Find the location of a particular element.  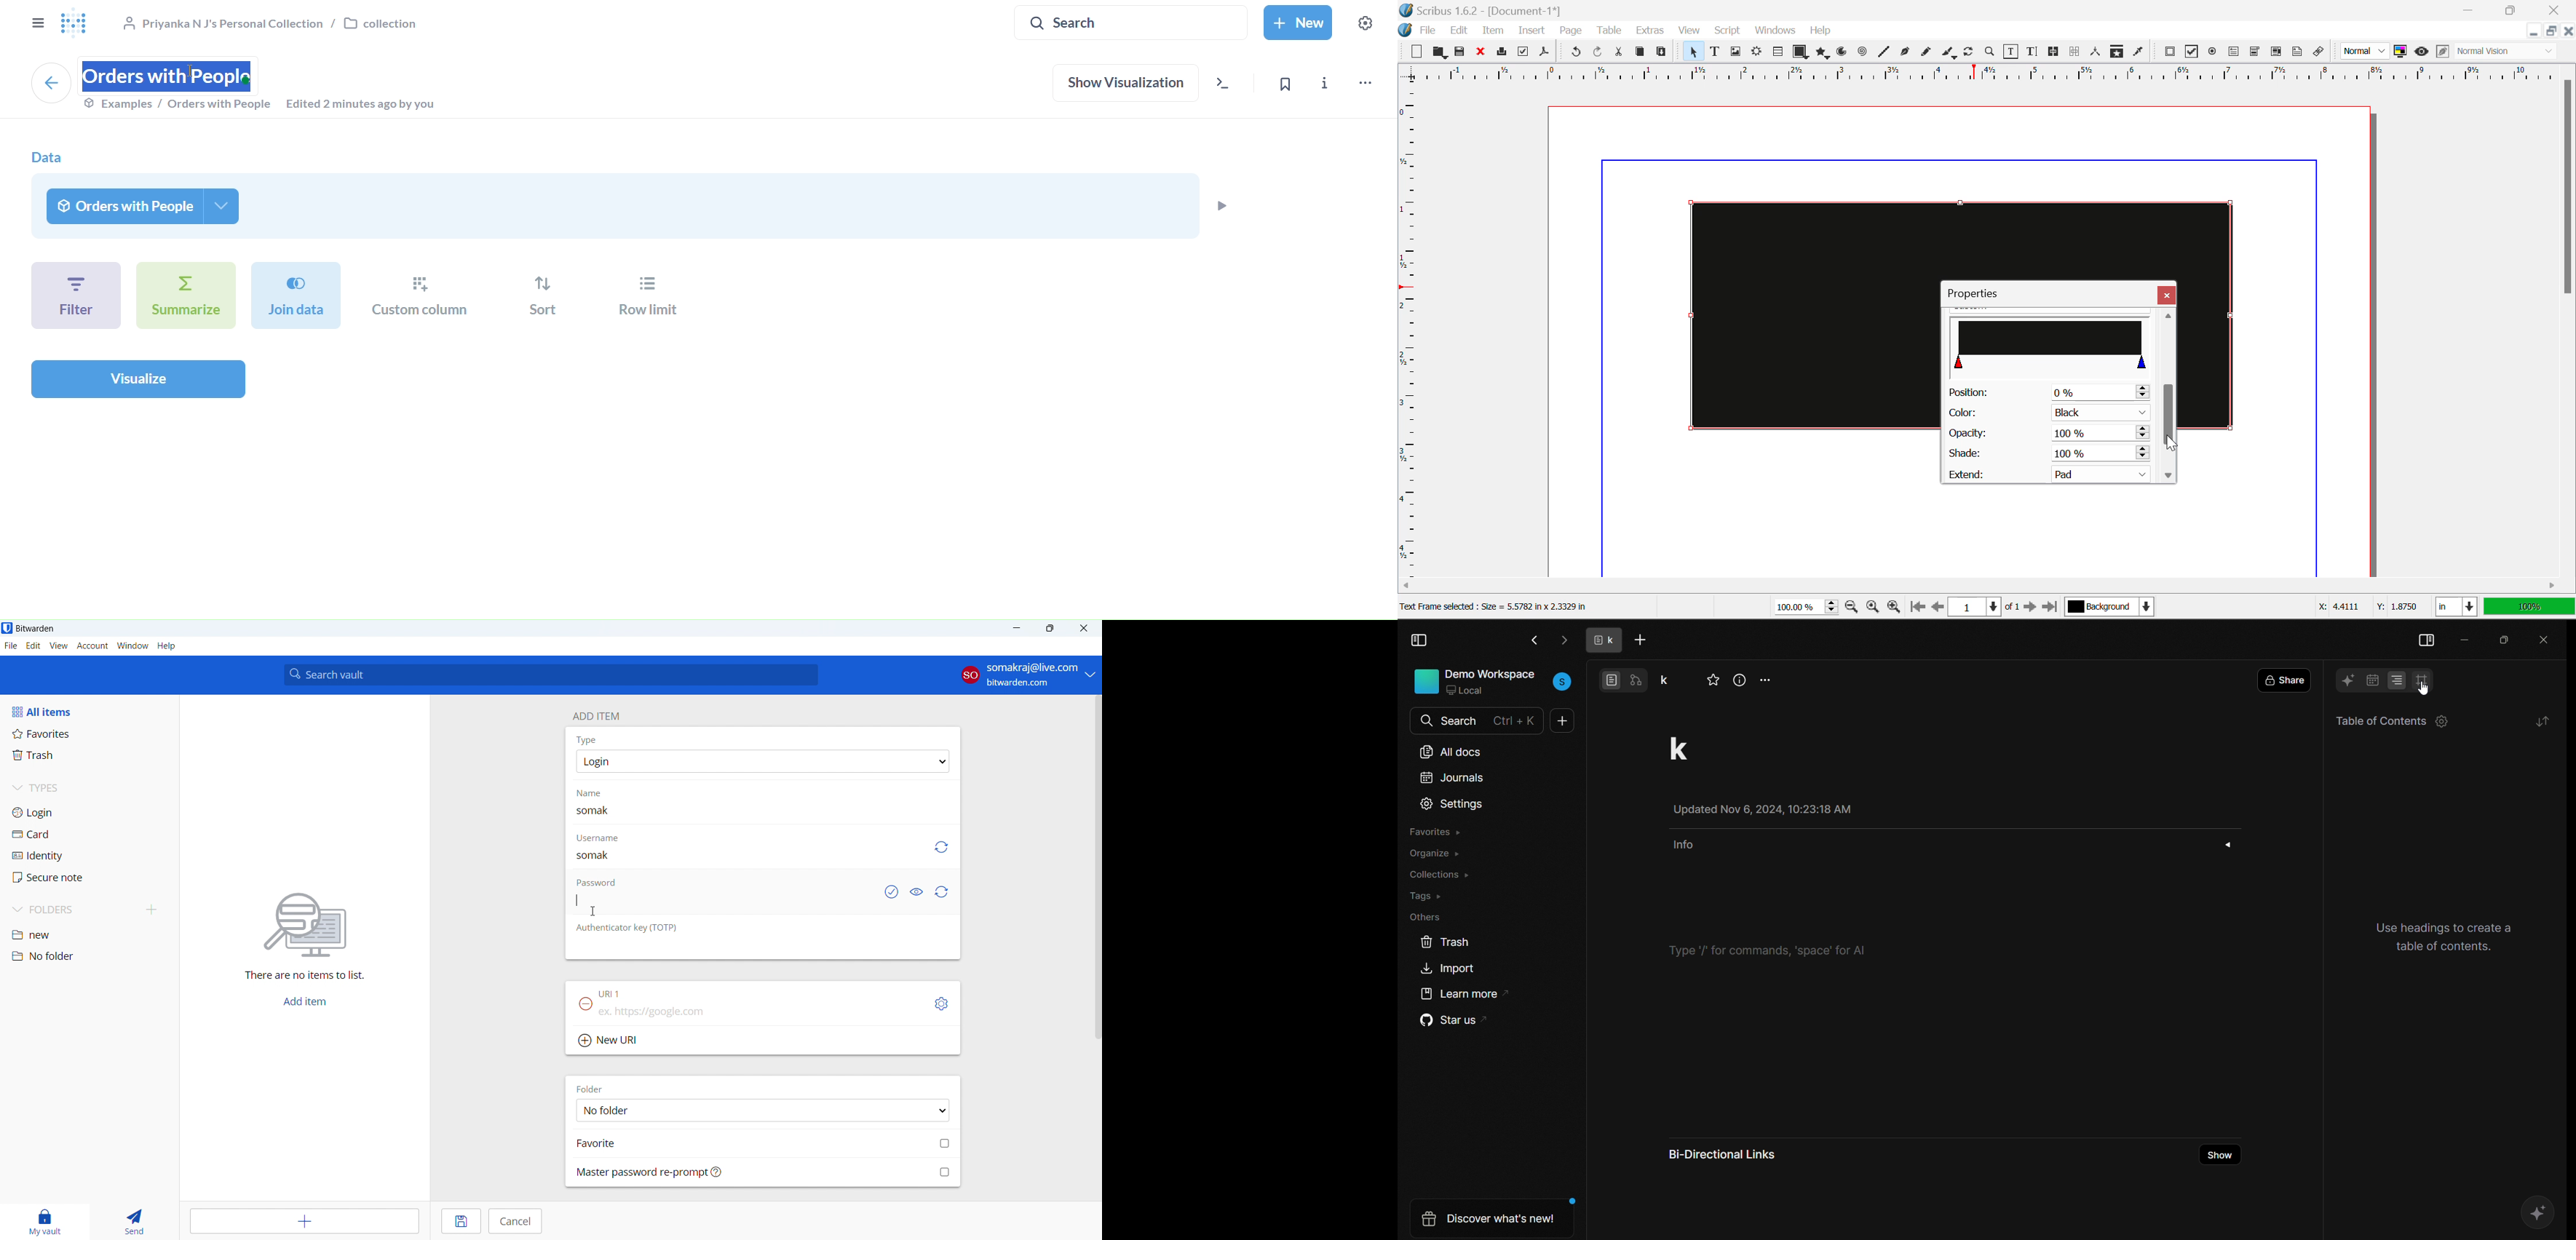

name is located at coordinates (597, 793).